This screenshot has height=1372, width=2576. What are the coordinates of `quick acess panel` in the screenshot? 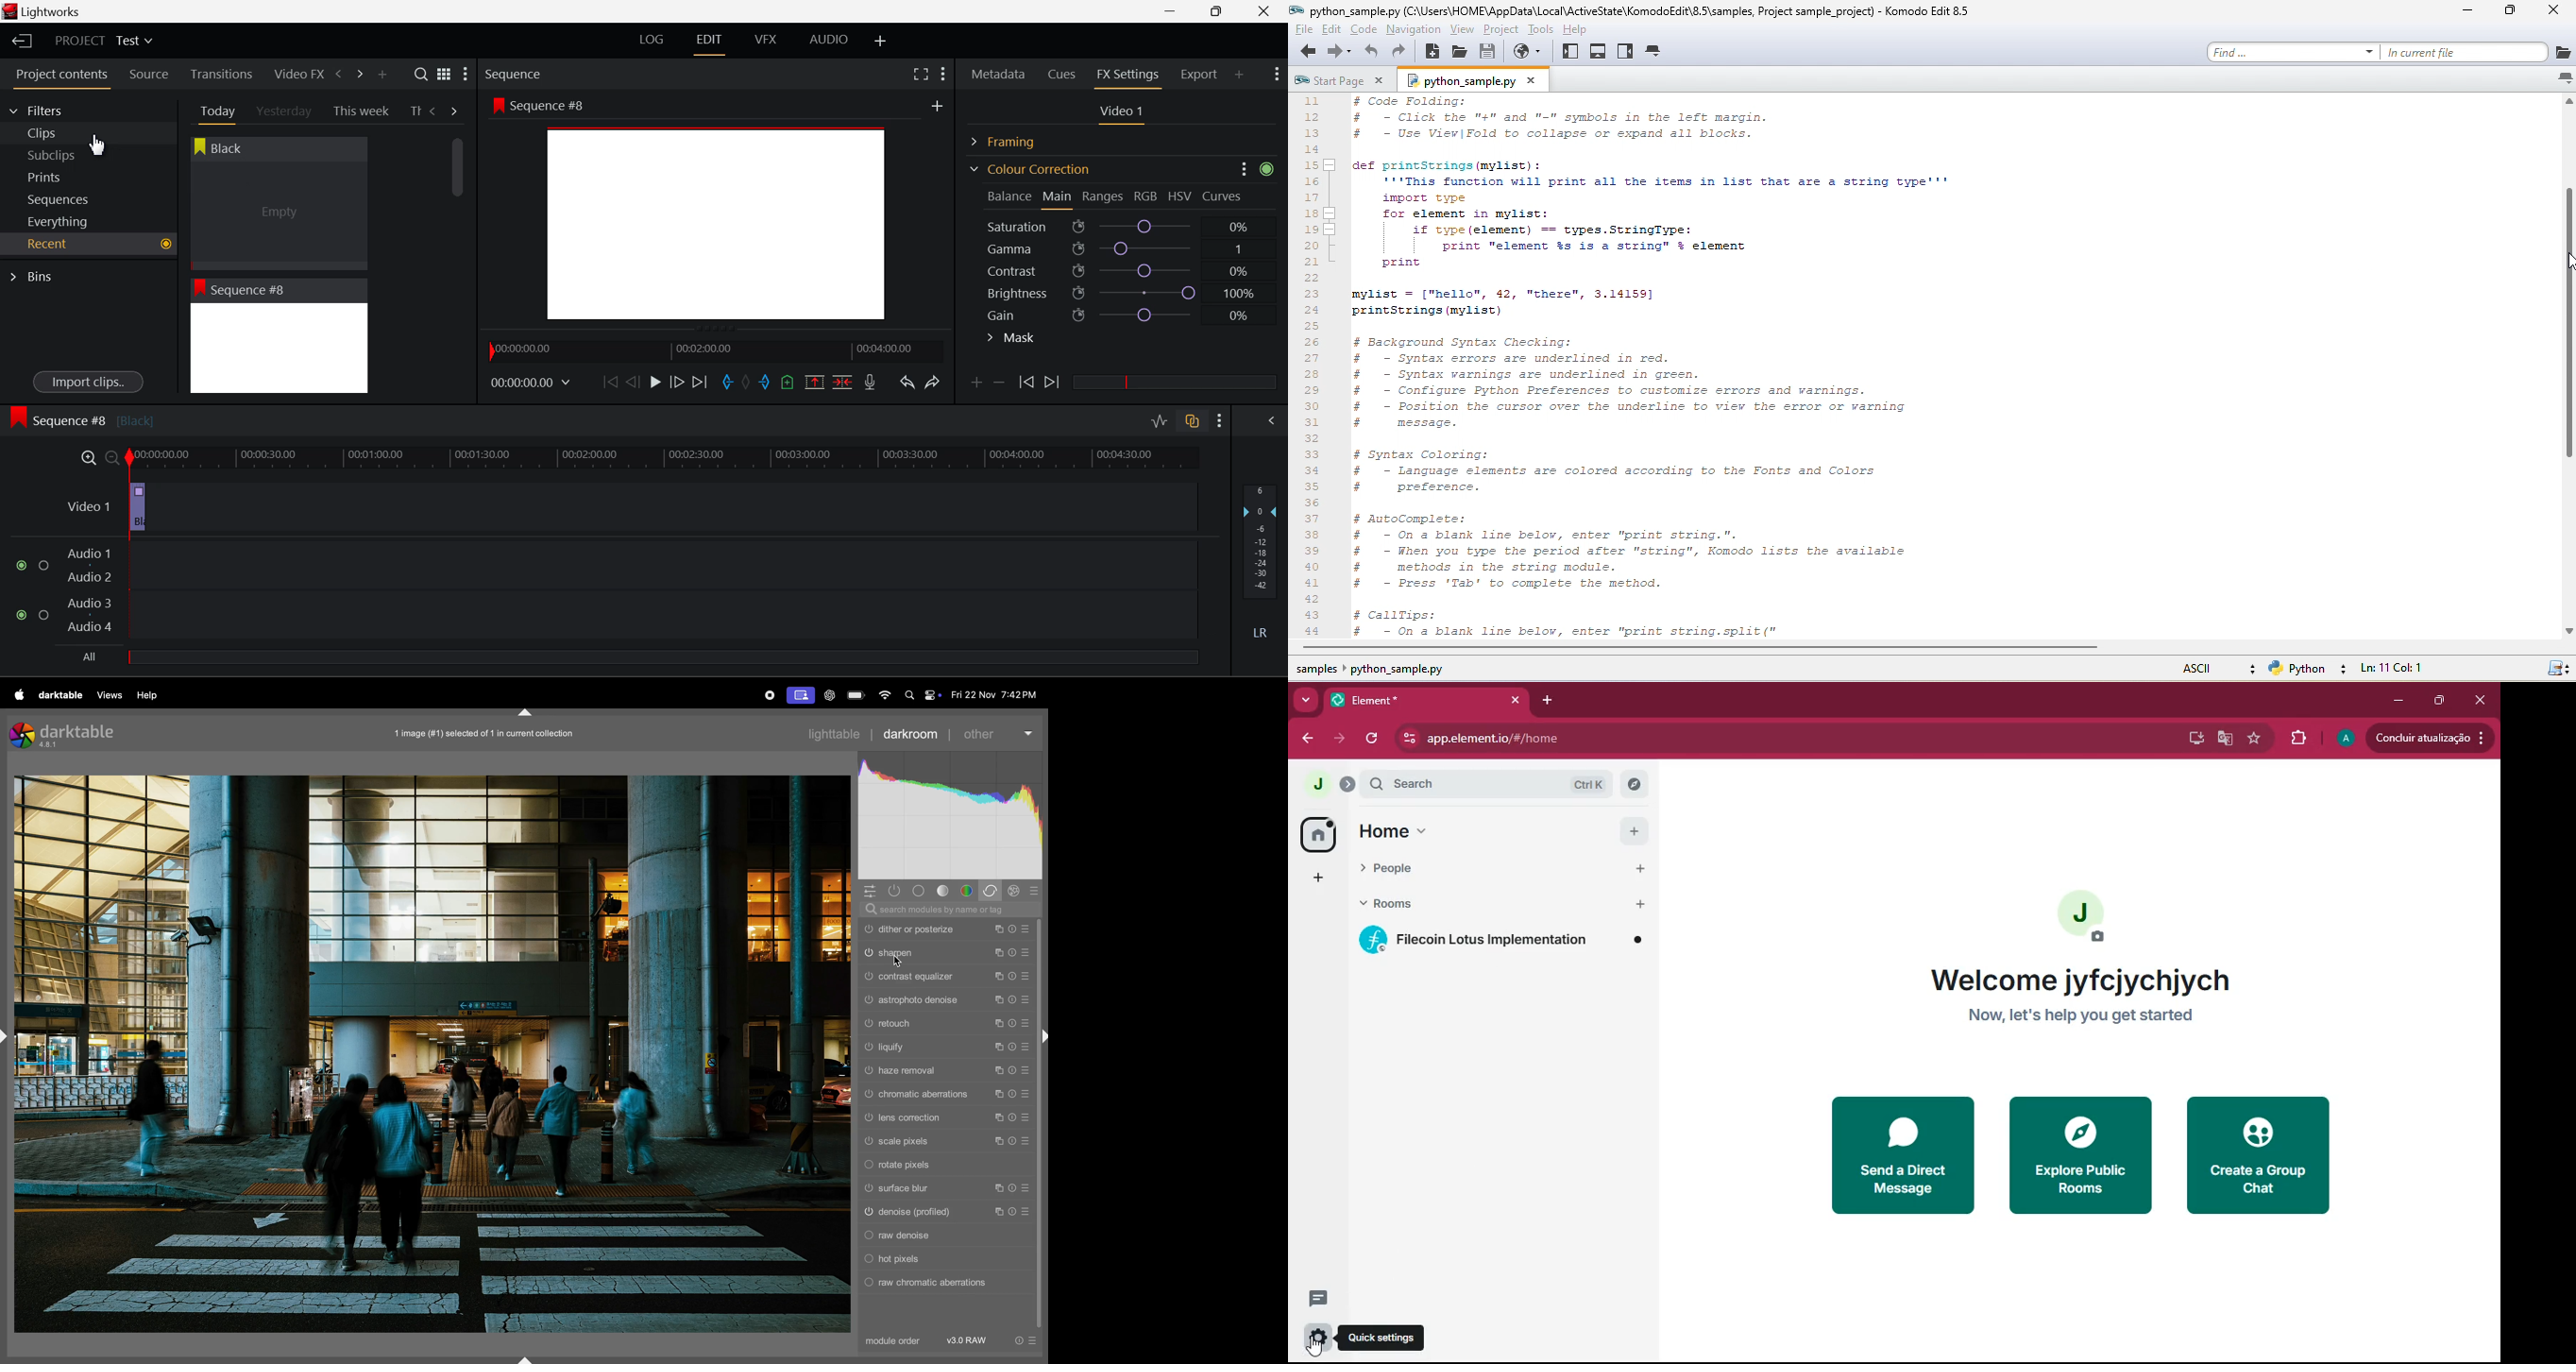 It's located at (870, 891).